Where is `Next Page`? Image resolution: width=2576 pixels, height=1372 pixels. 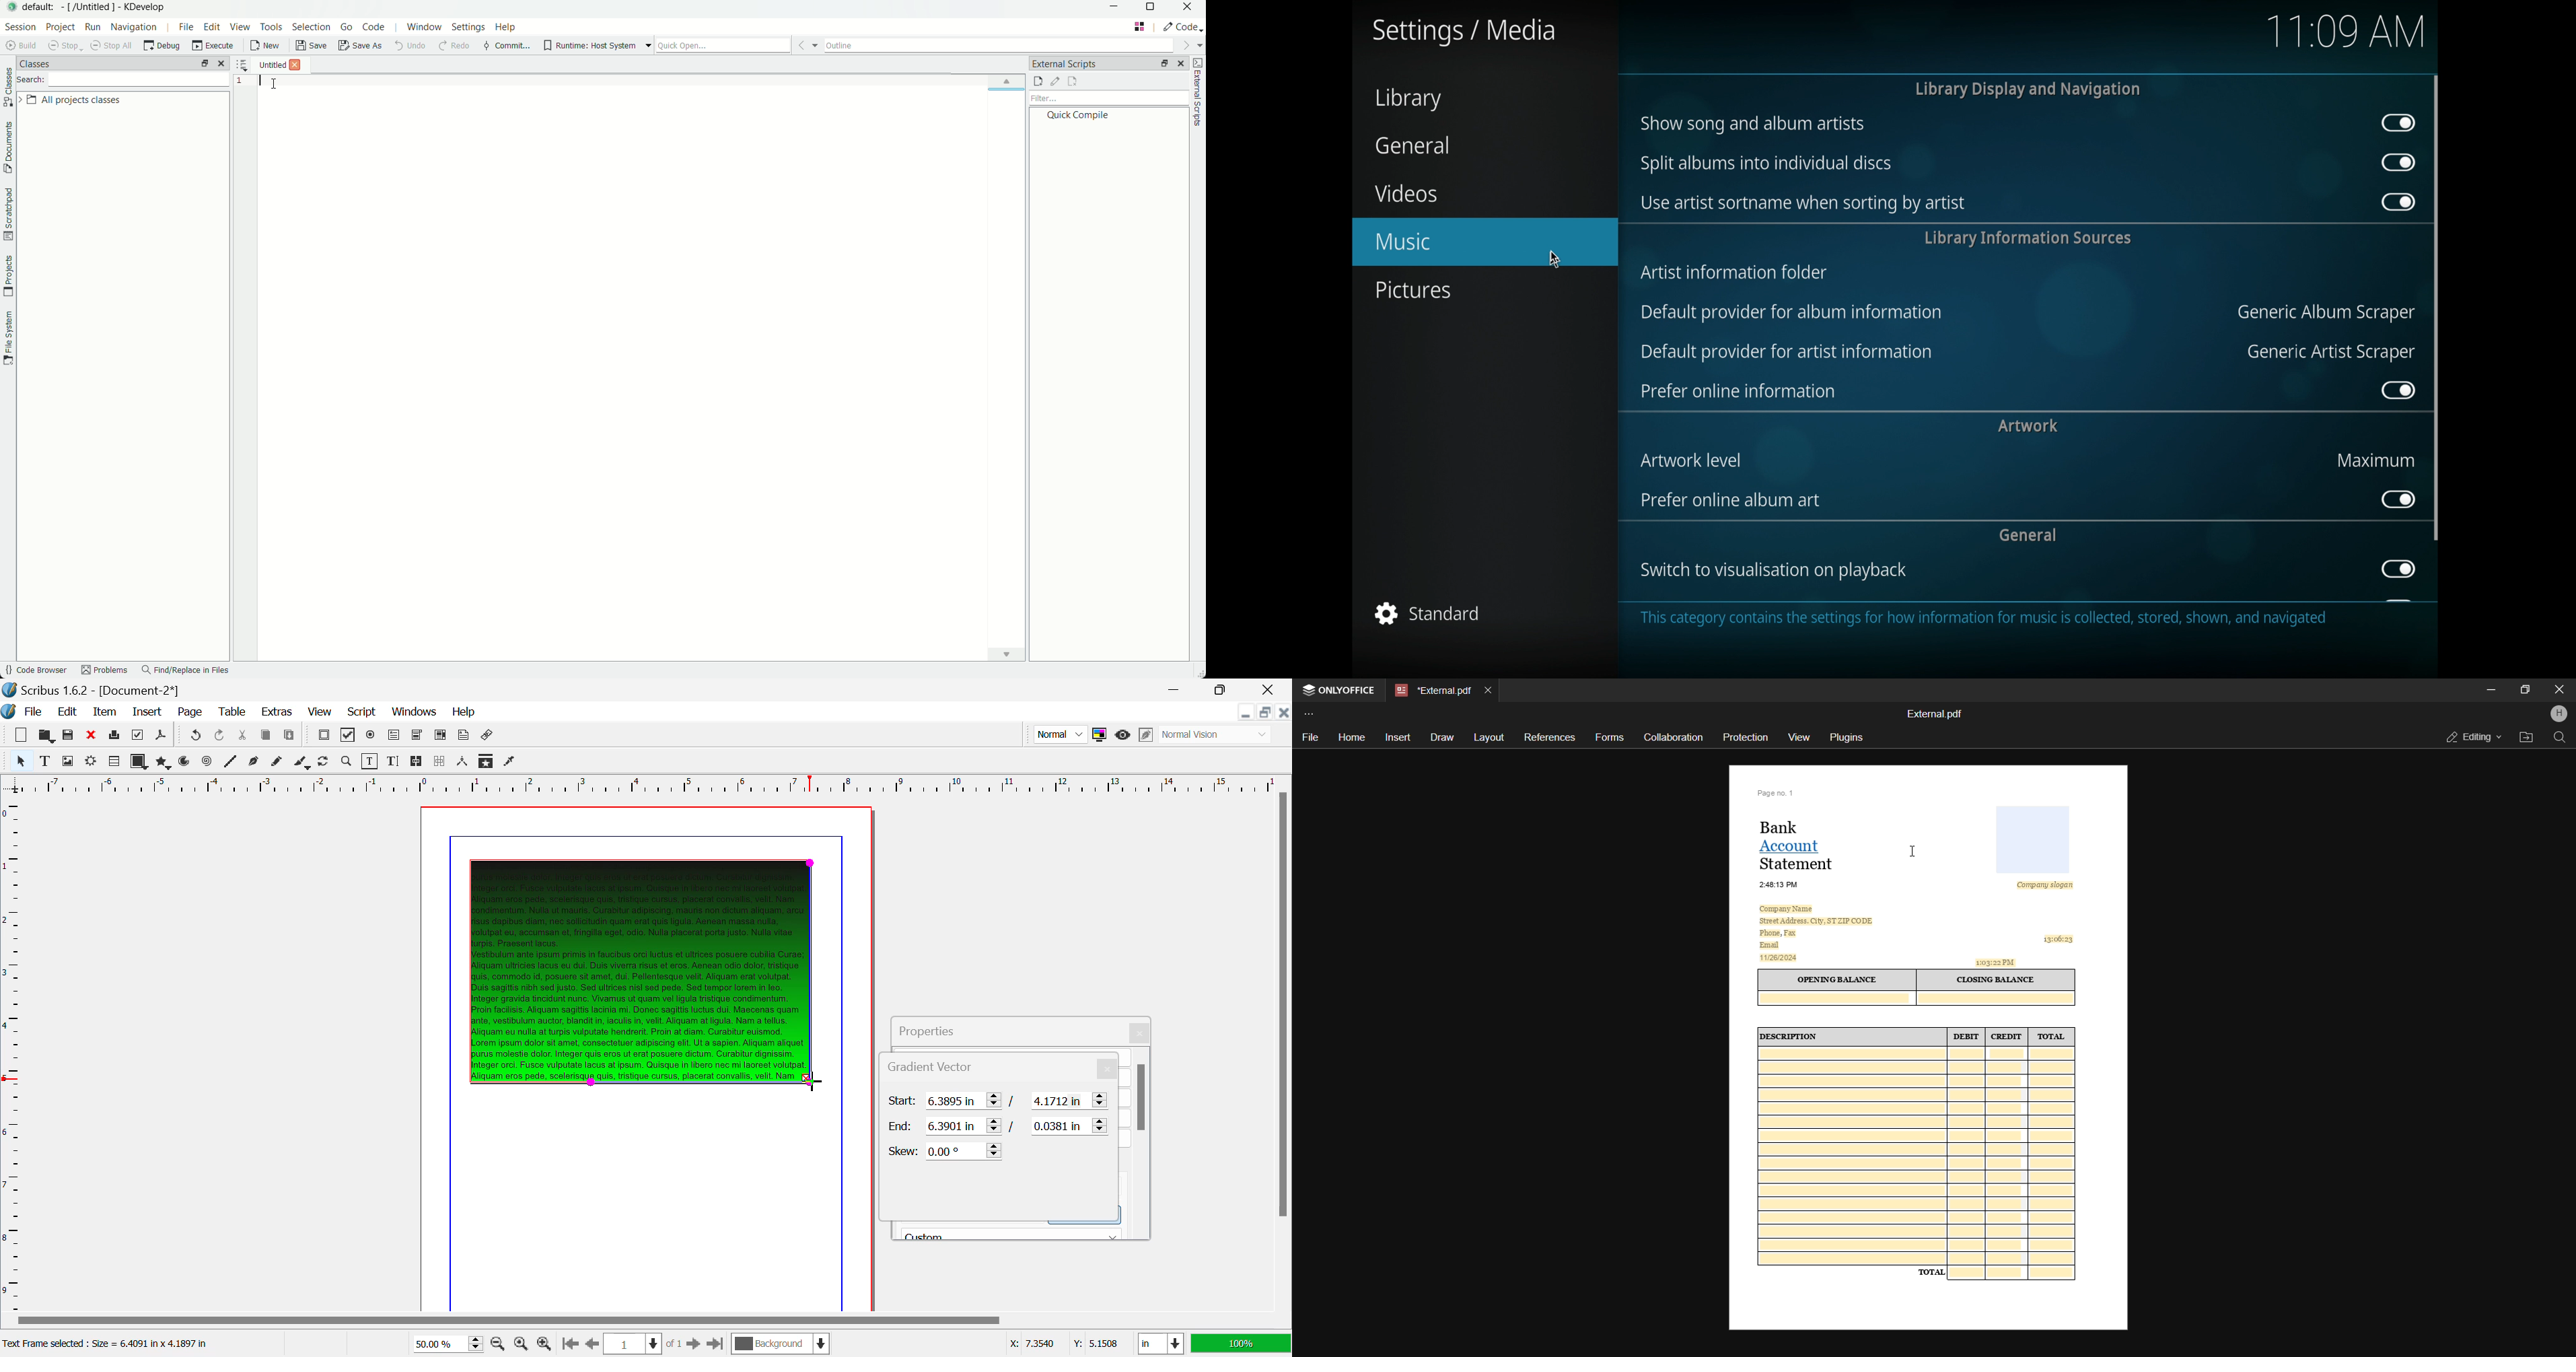
Next Page is located at coordinates (693, 1343).